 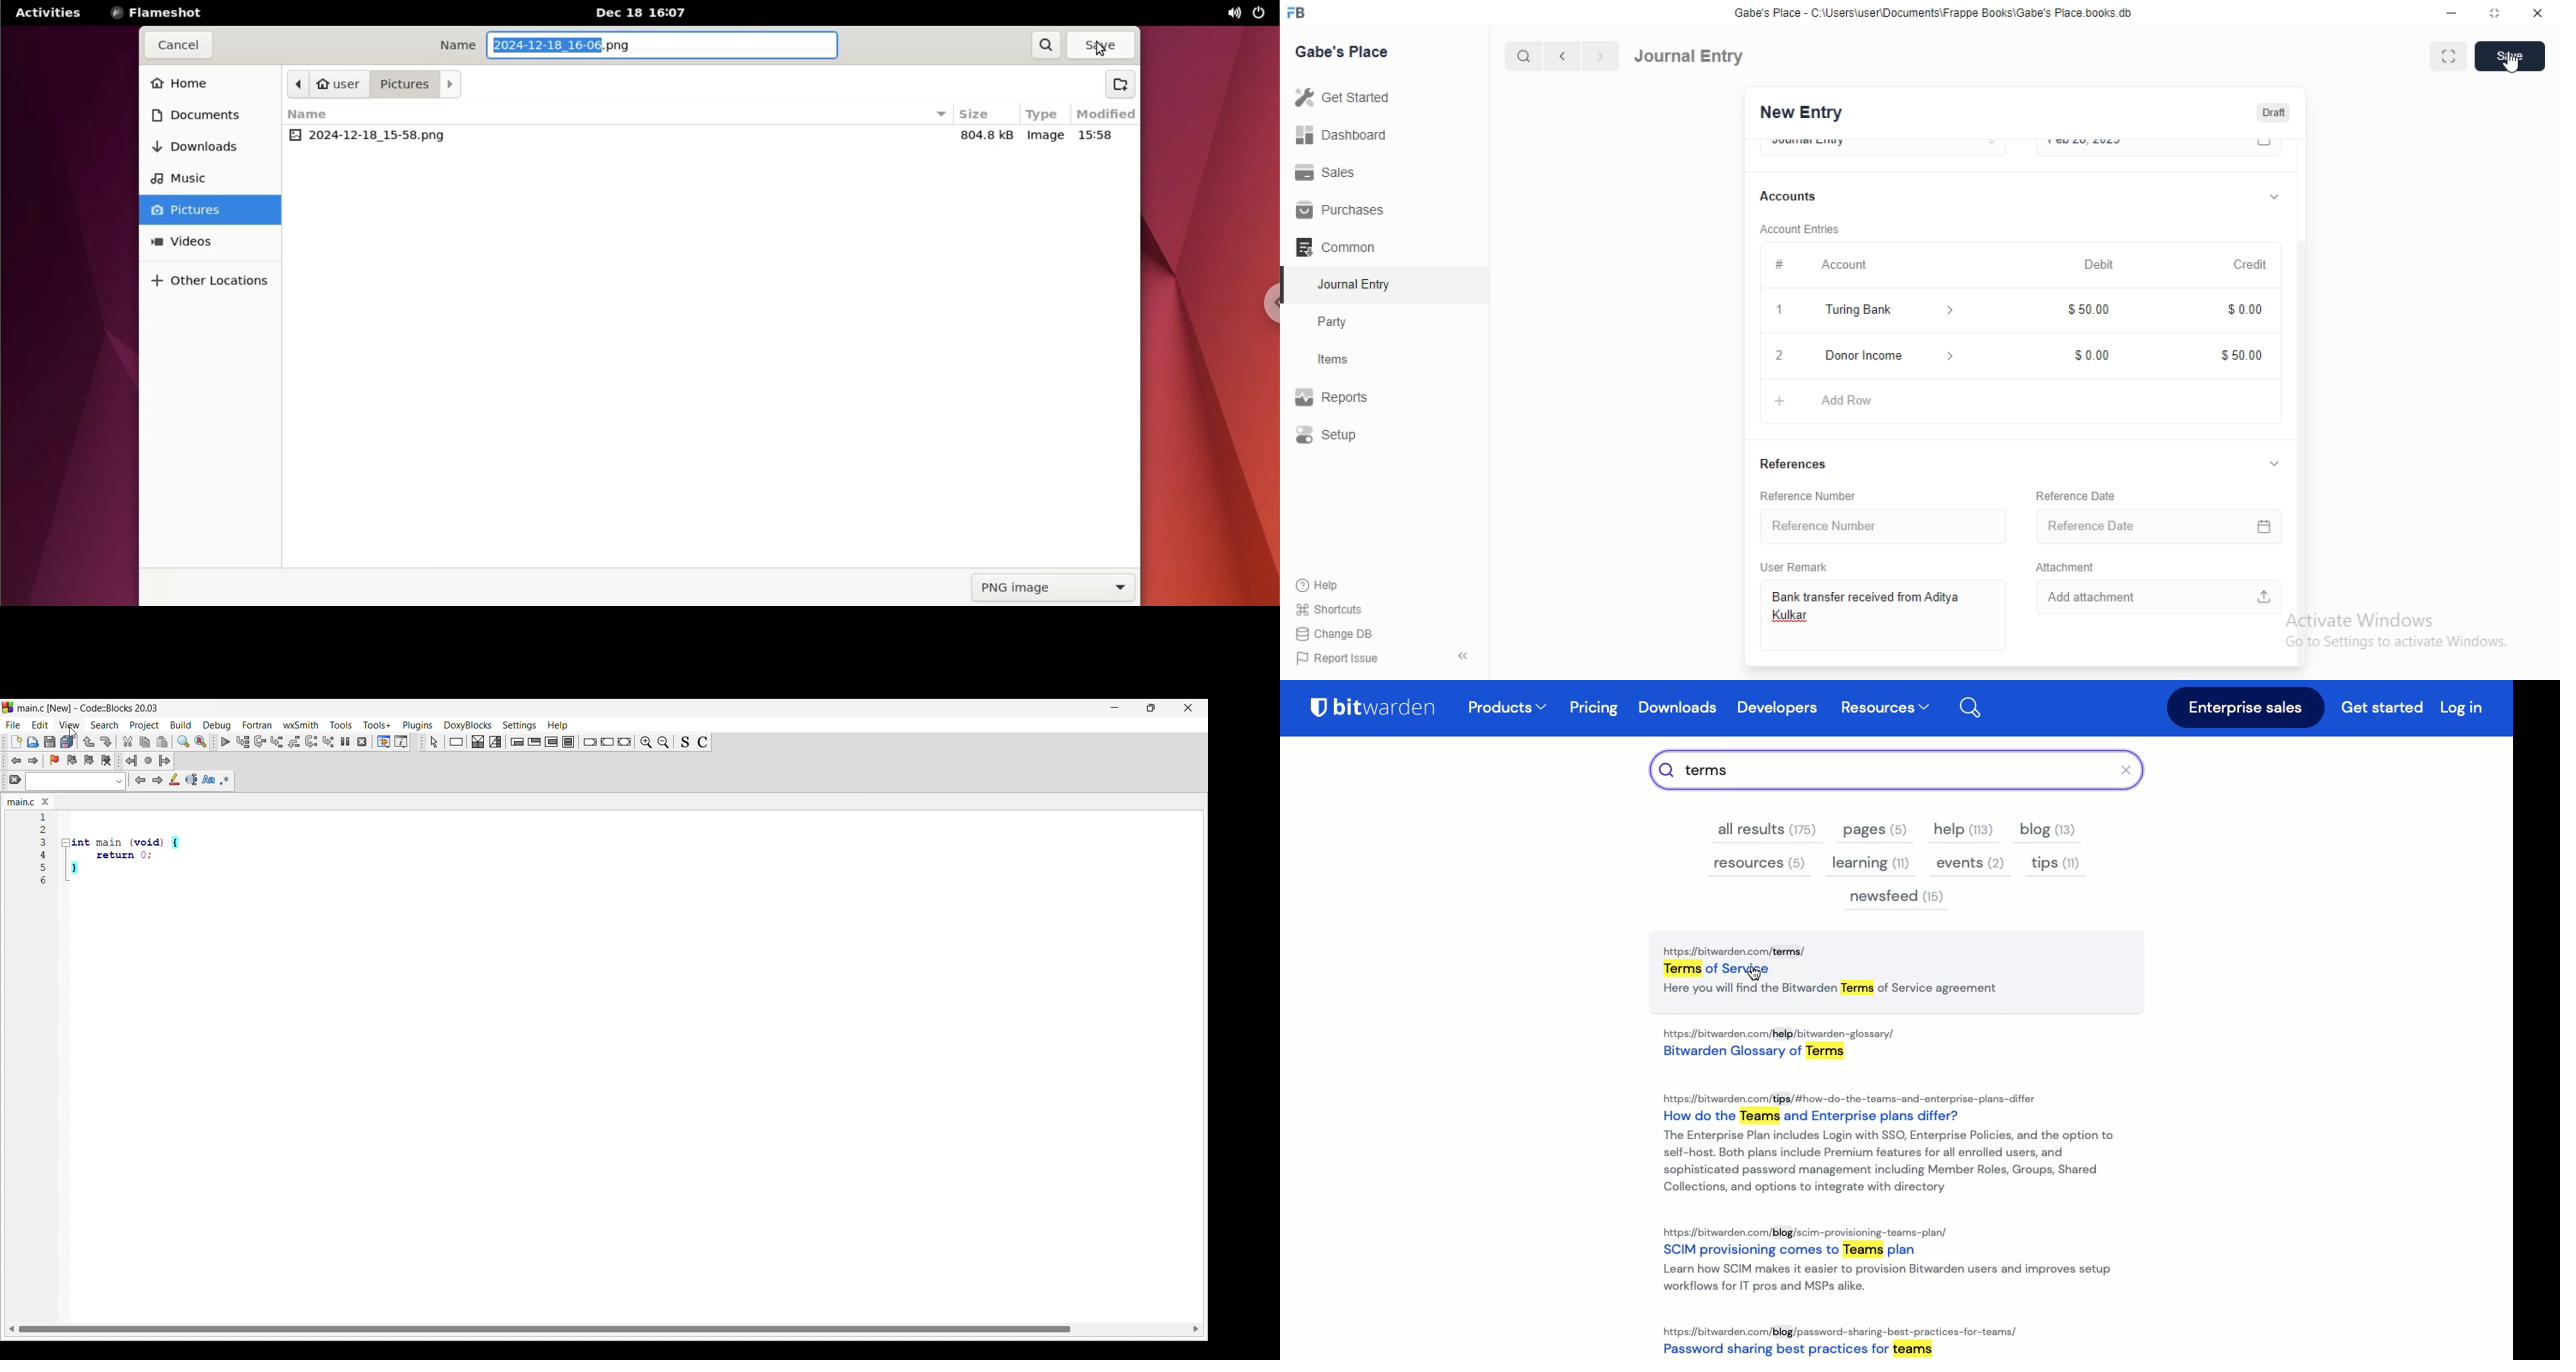 What do you see at coordinates (277, 742) in the screenshot?
I see `Step into` at bounding box center [277, 742].